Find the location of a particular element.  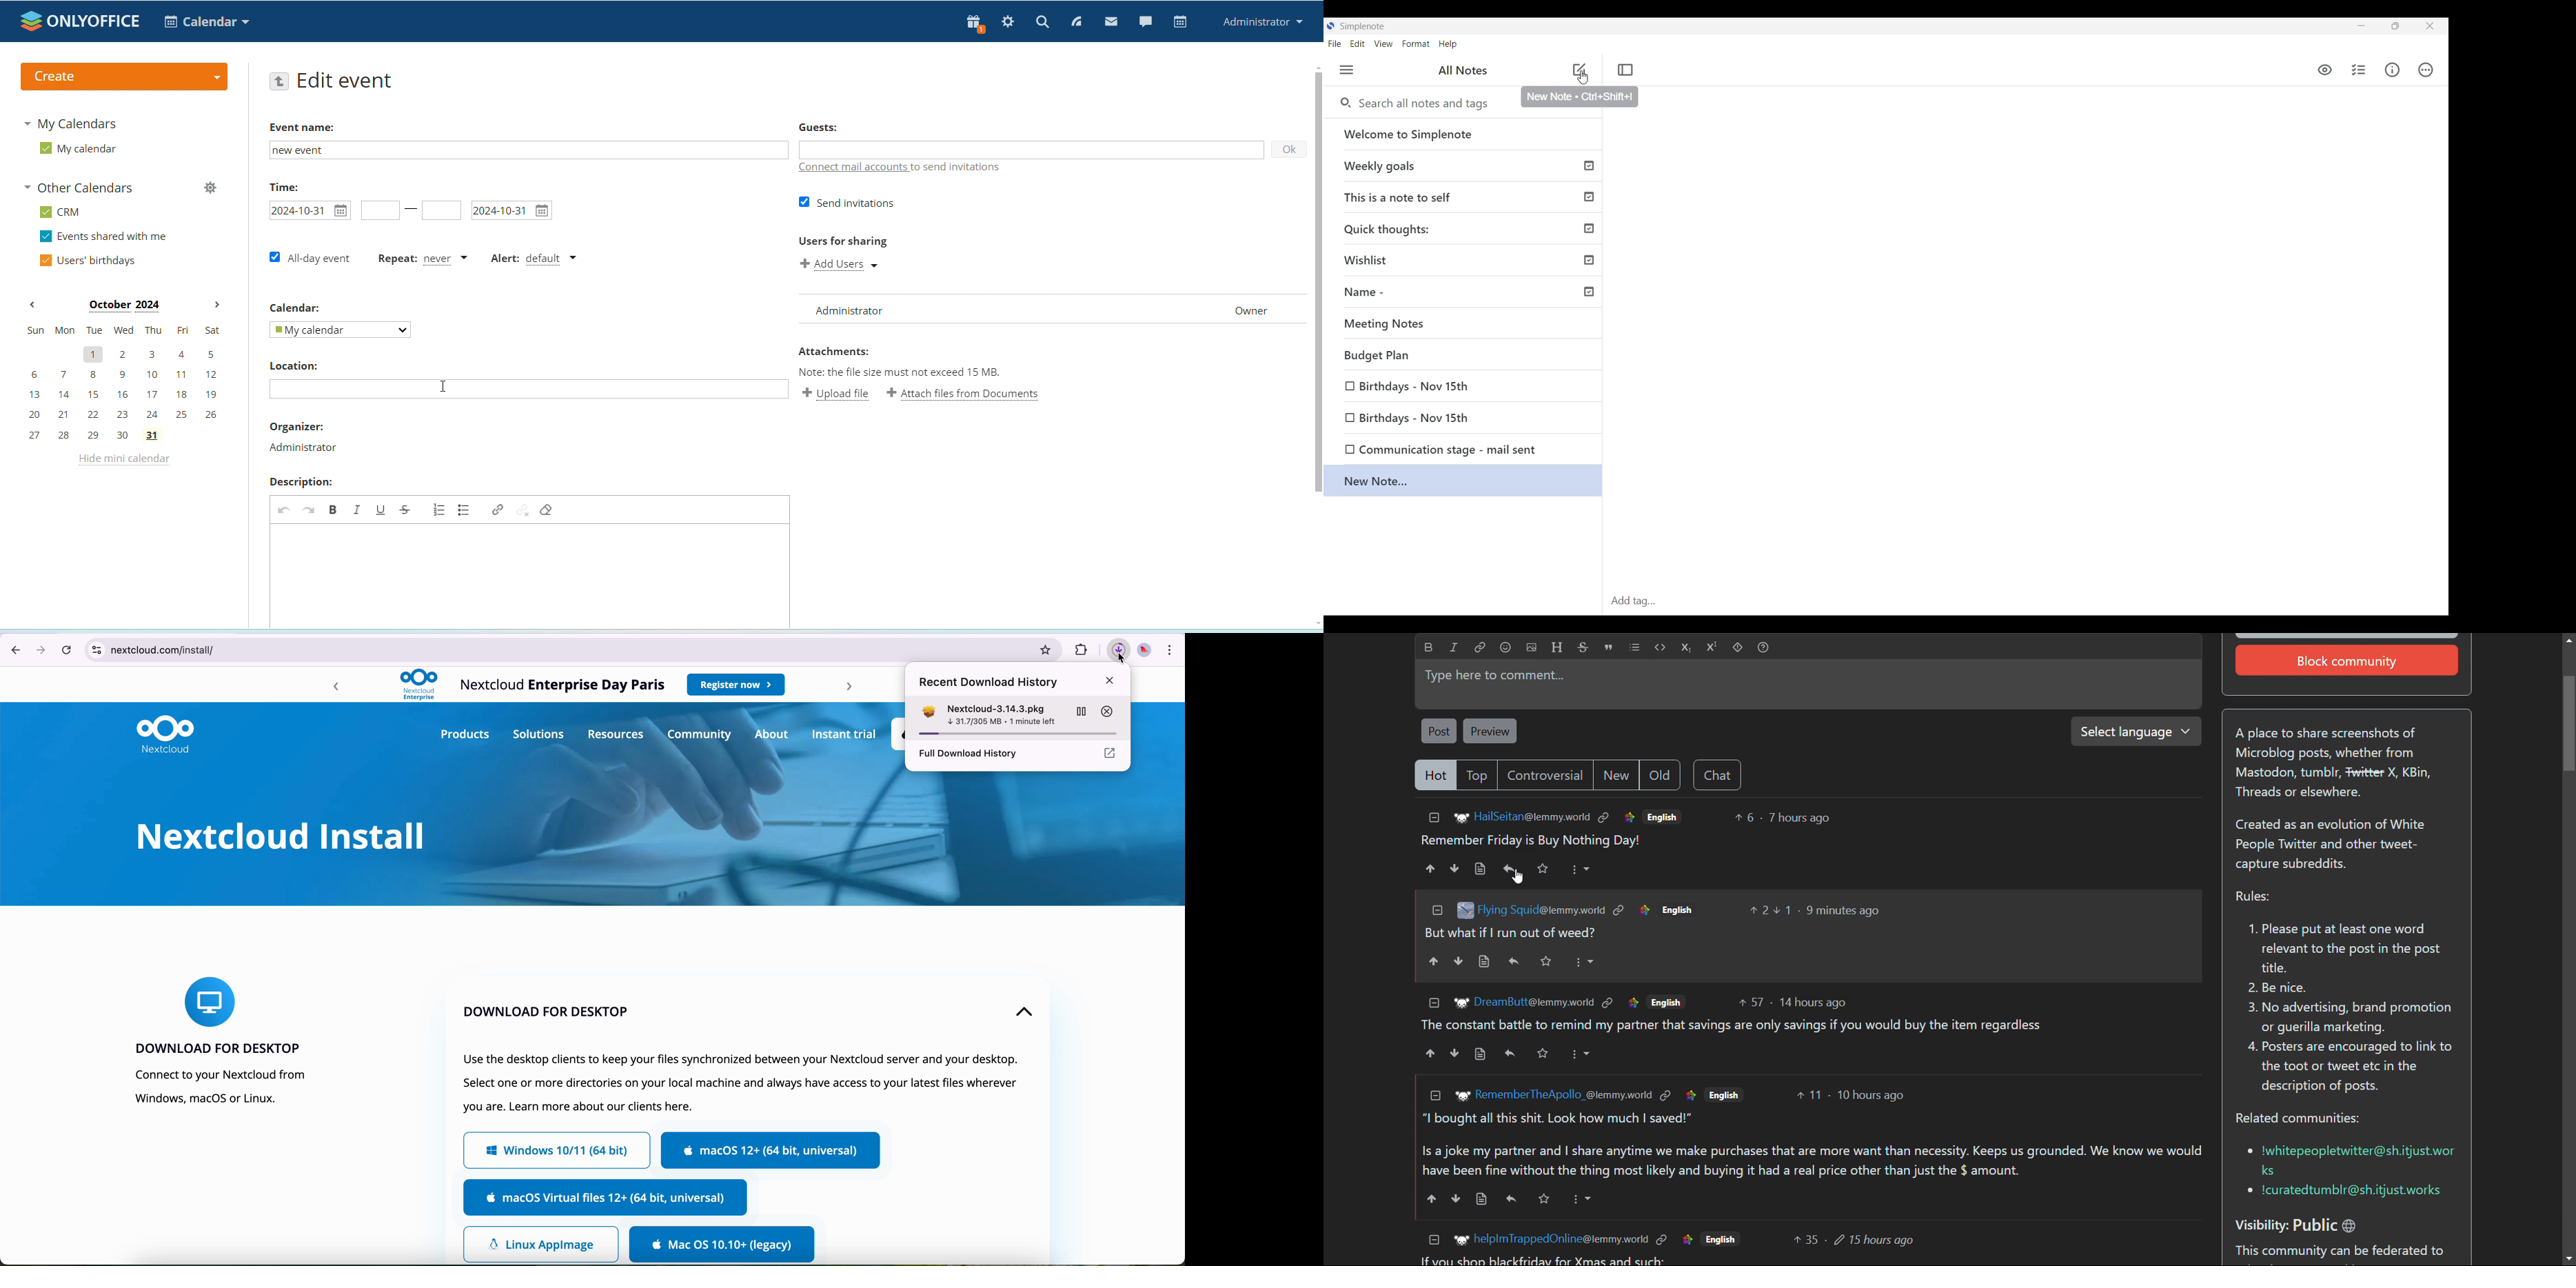

CRM is located at coordinates (62, 212).